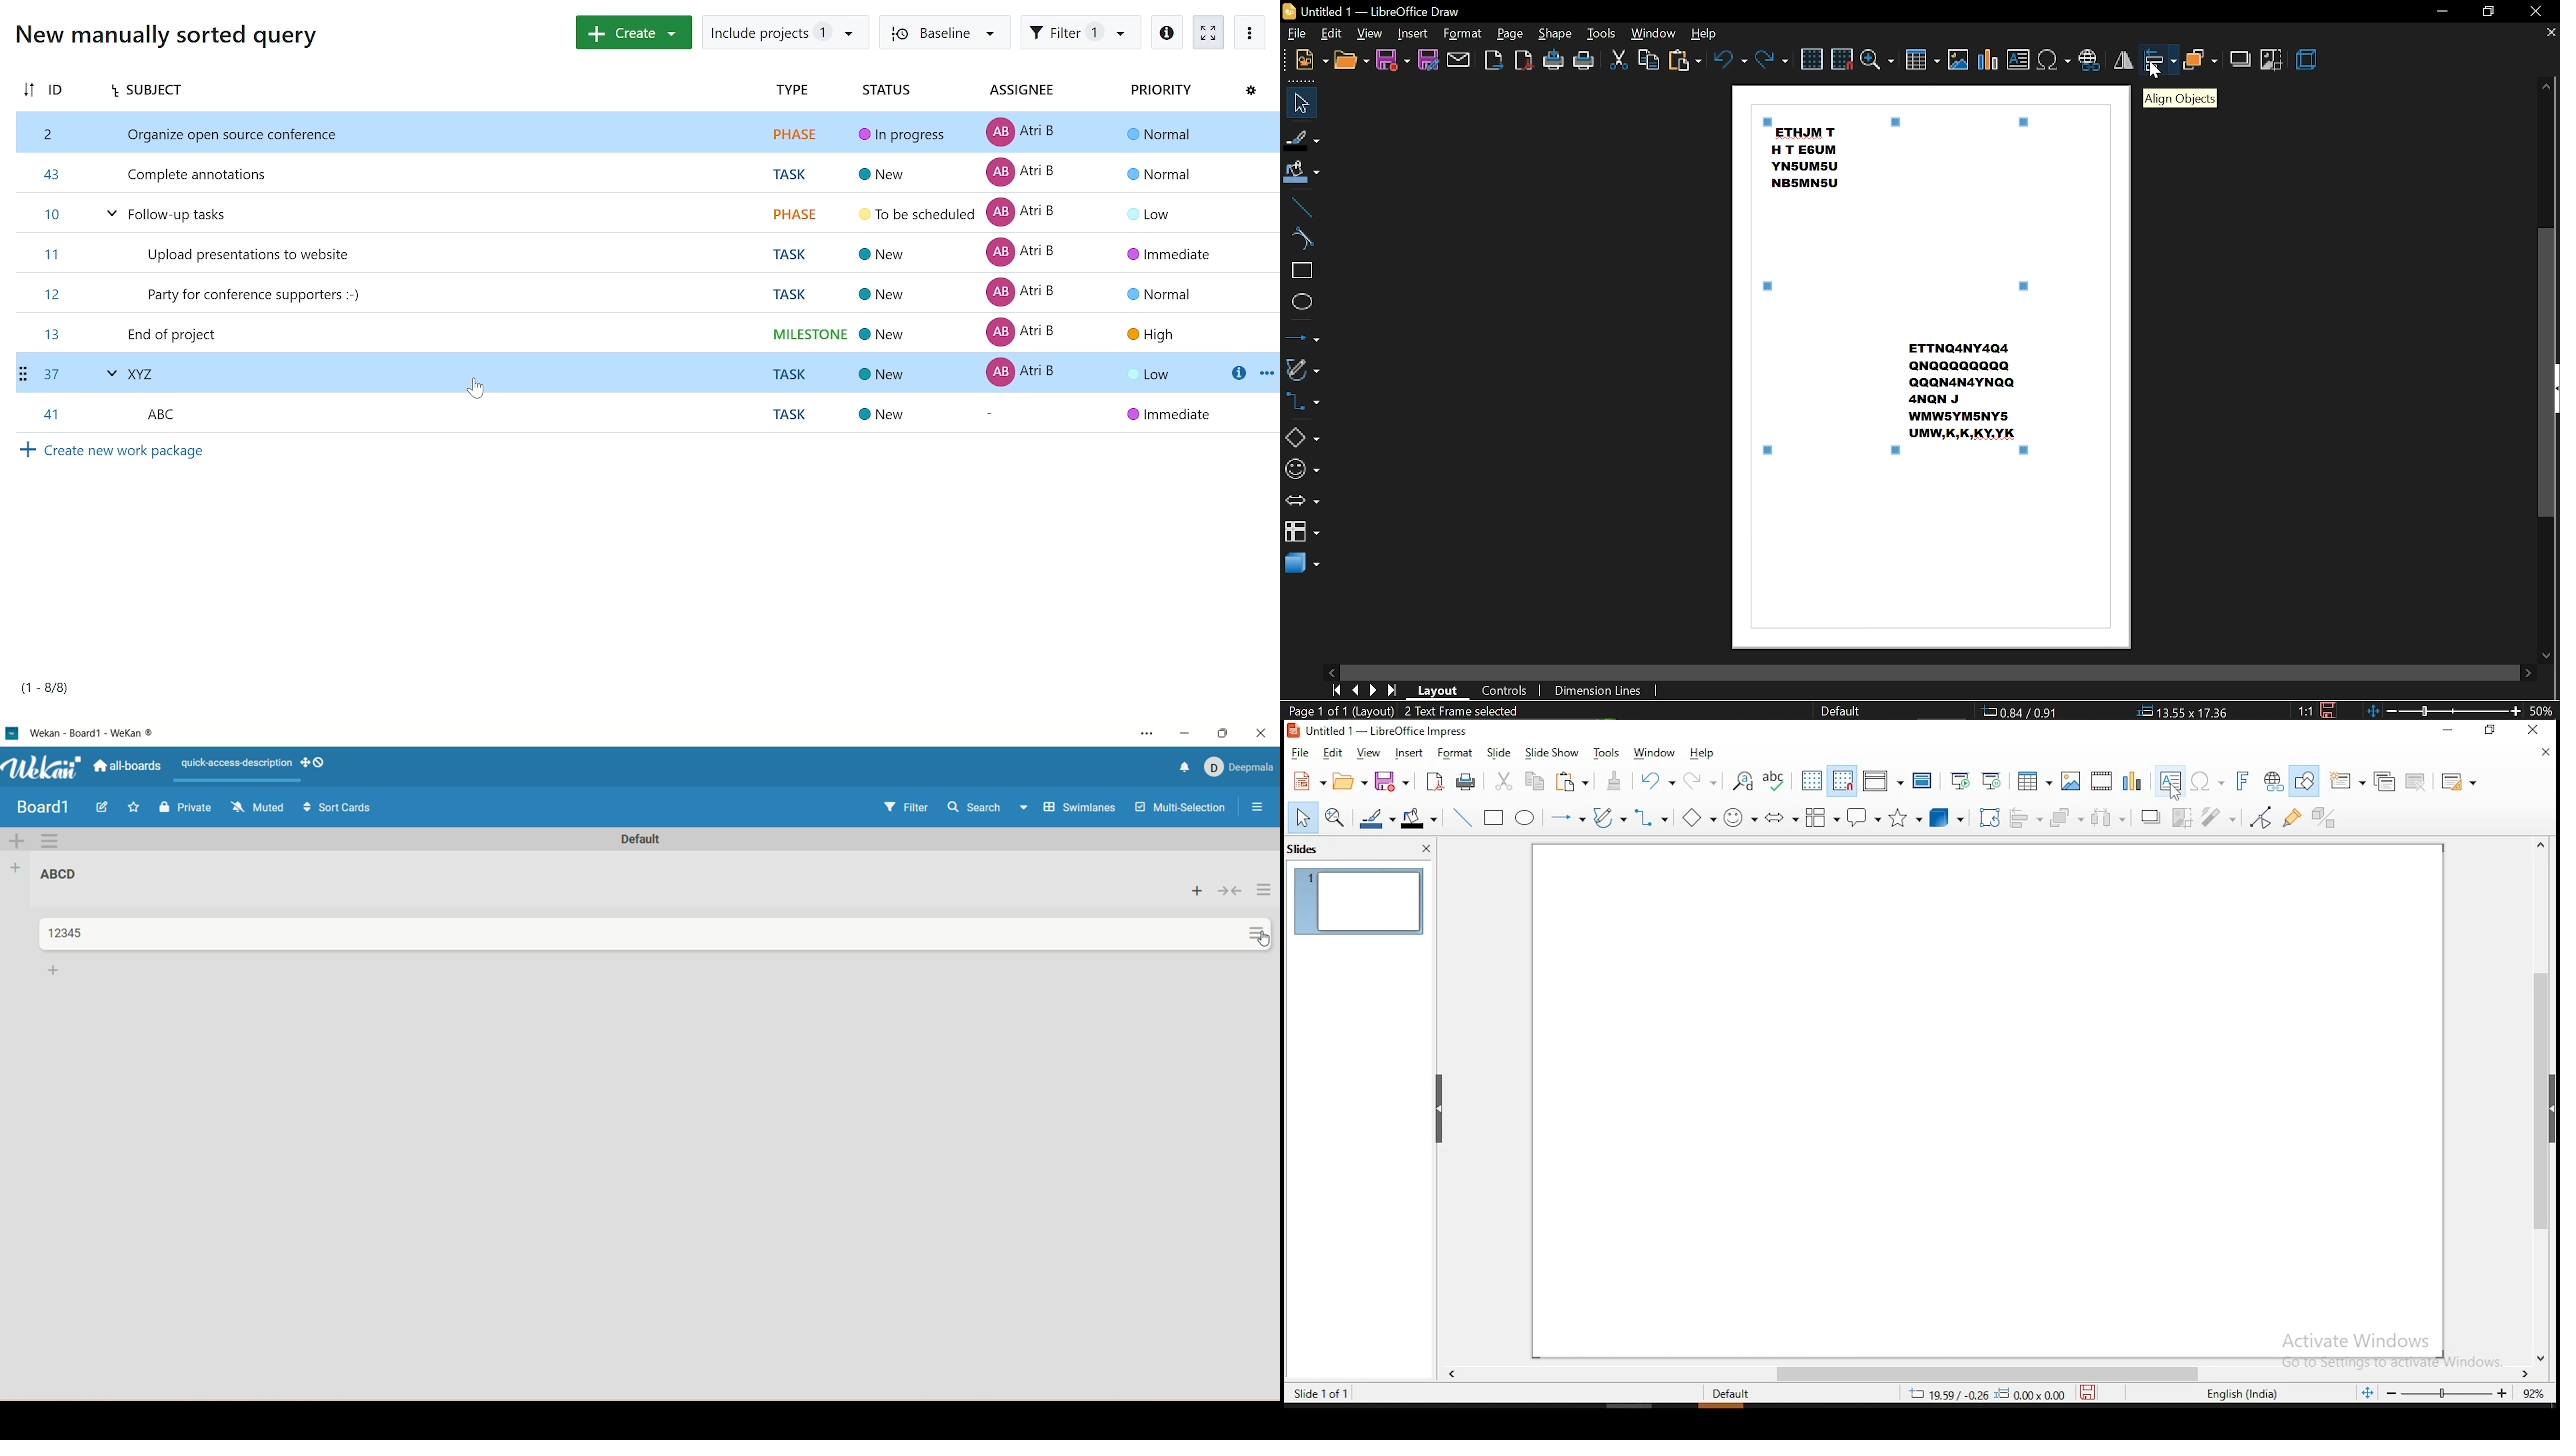 Image resolution: width=2576 pixels, height=1456 pixels. I want to click on slide layout, so click(2461, 777).